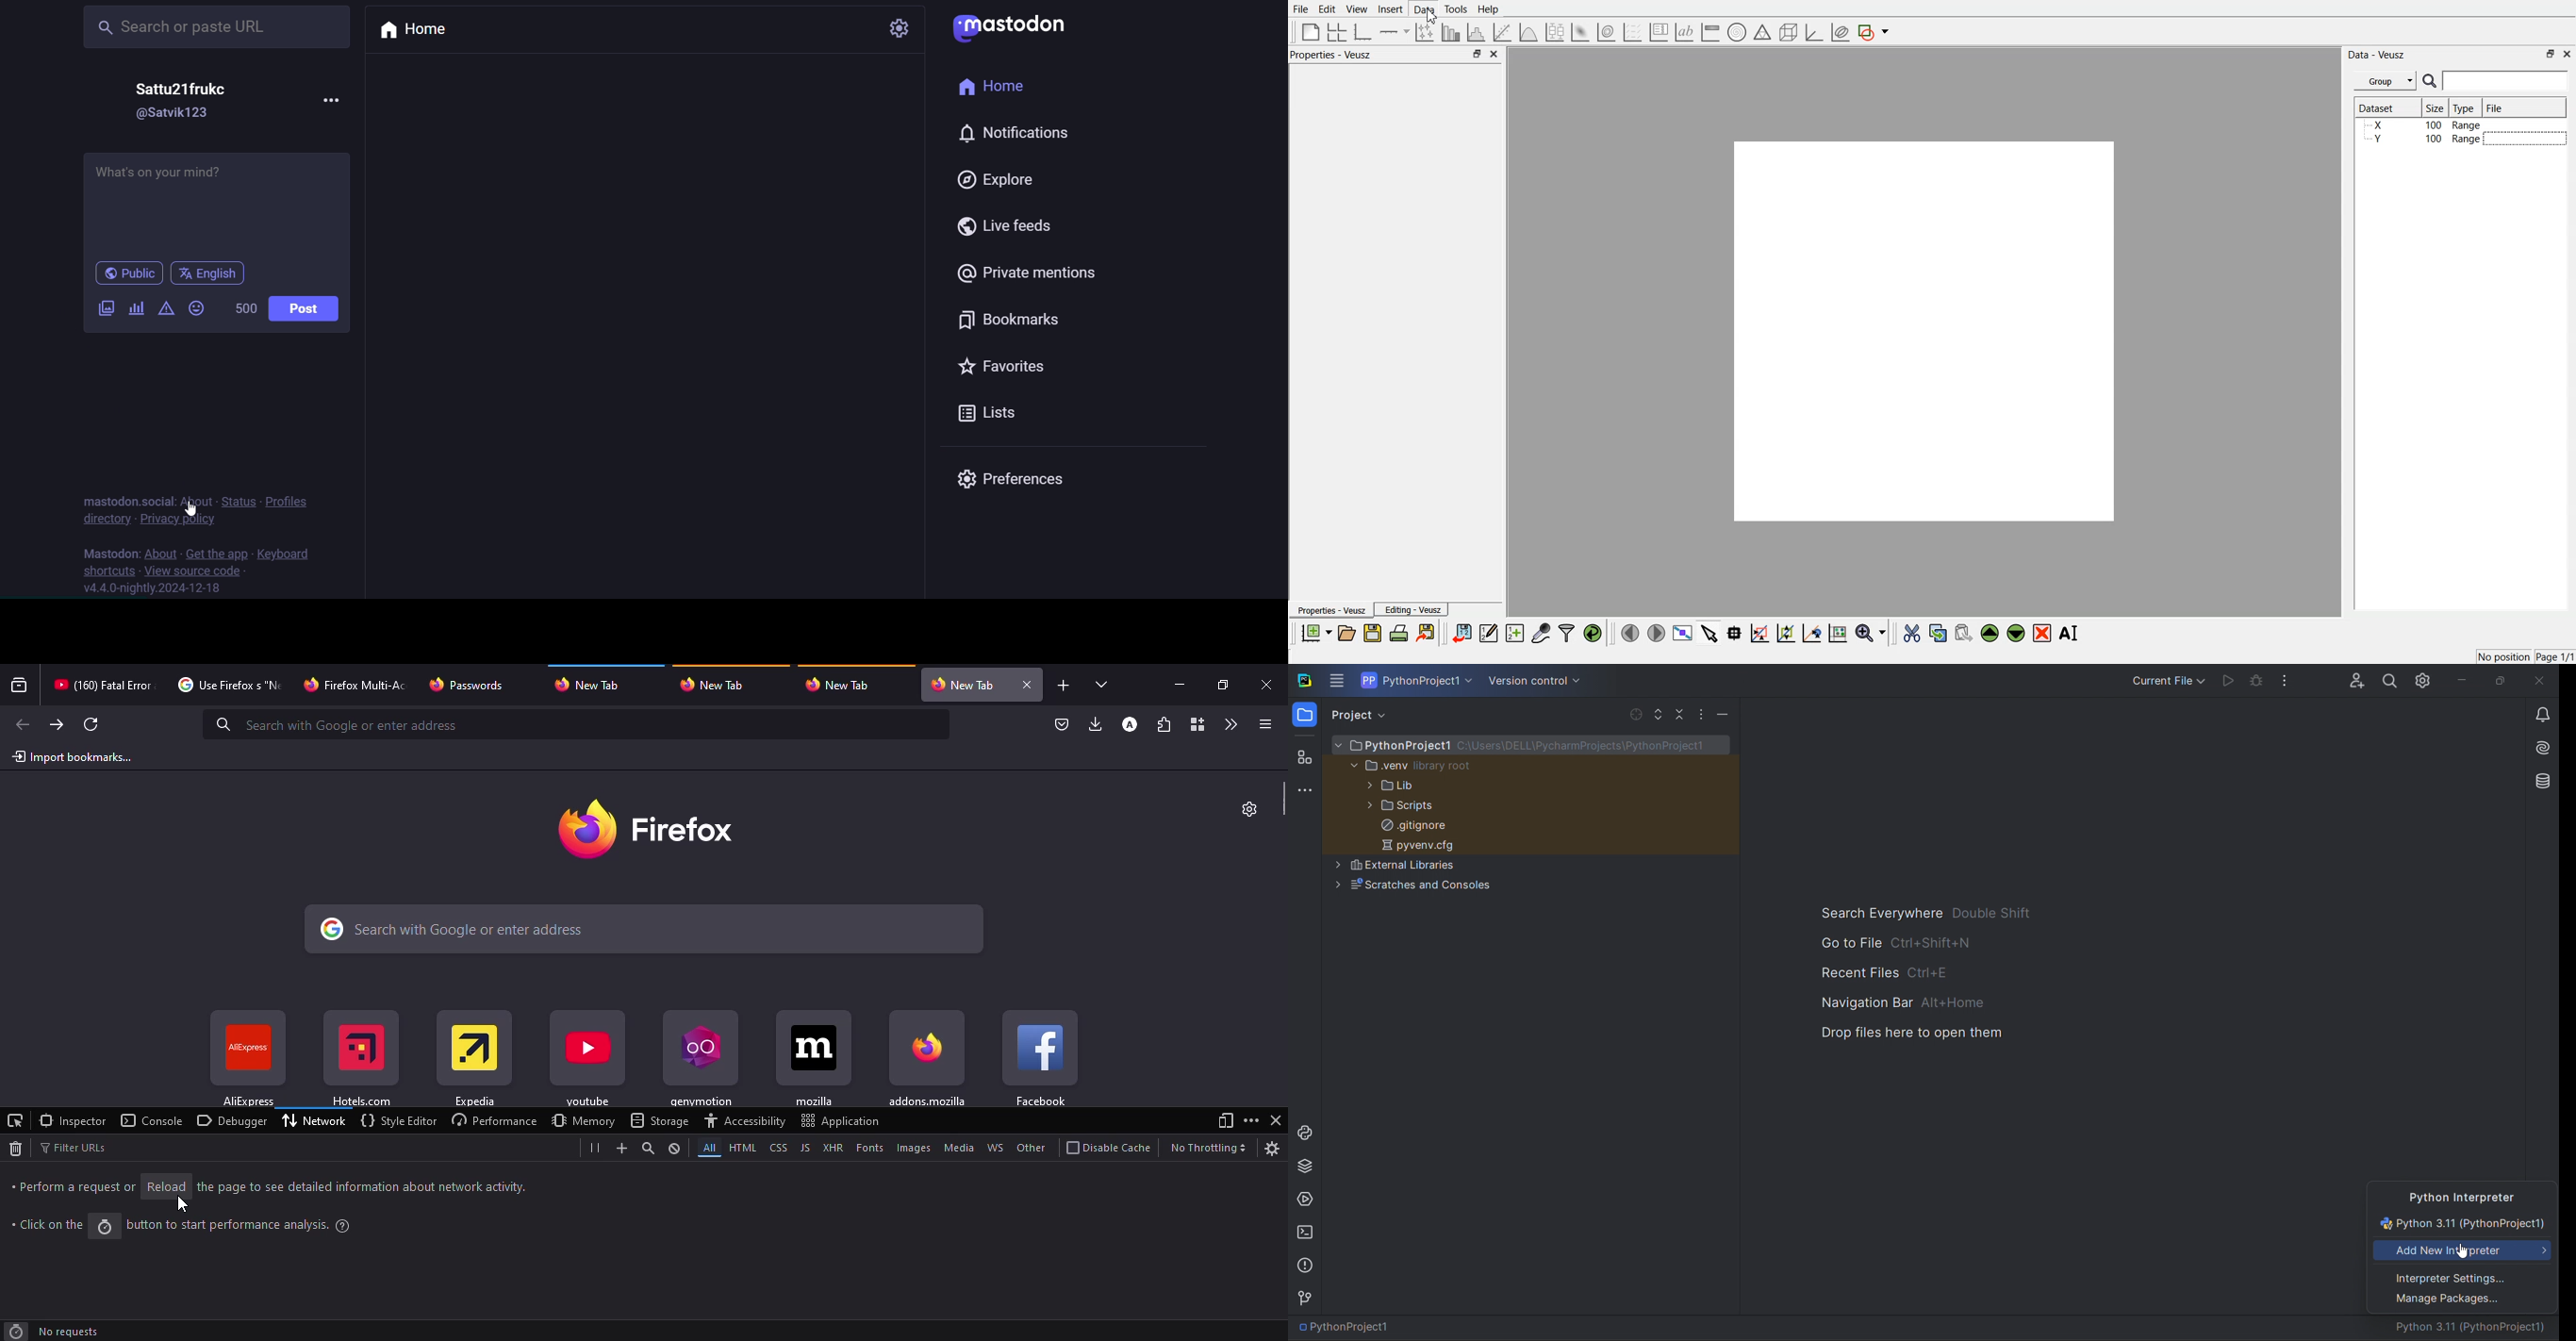 The width and height of the screenshot is (2576, 1344). What do you see at coordinates (360, 1060) in the screenshot?
I see `shortcuts` at bounding box center [360, 1060].